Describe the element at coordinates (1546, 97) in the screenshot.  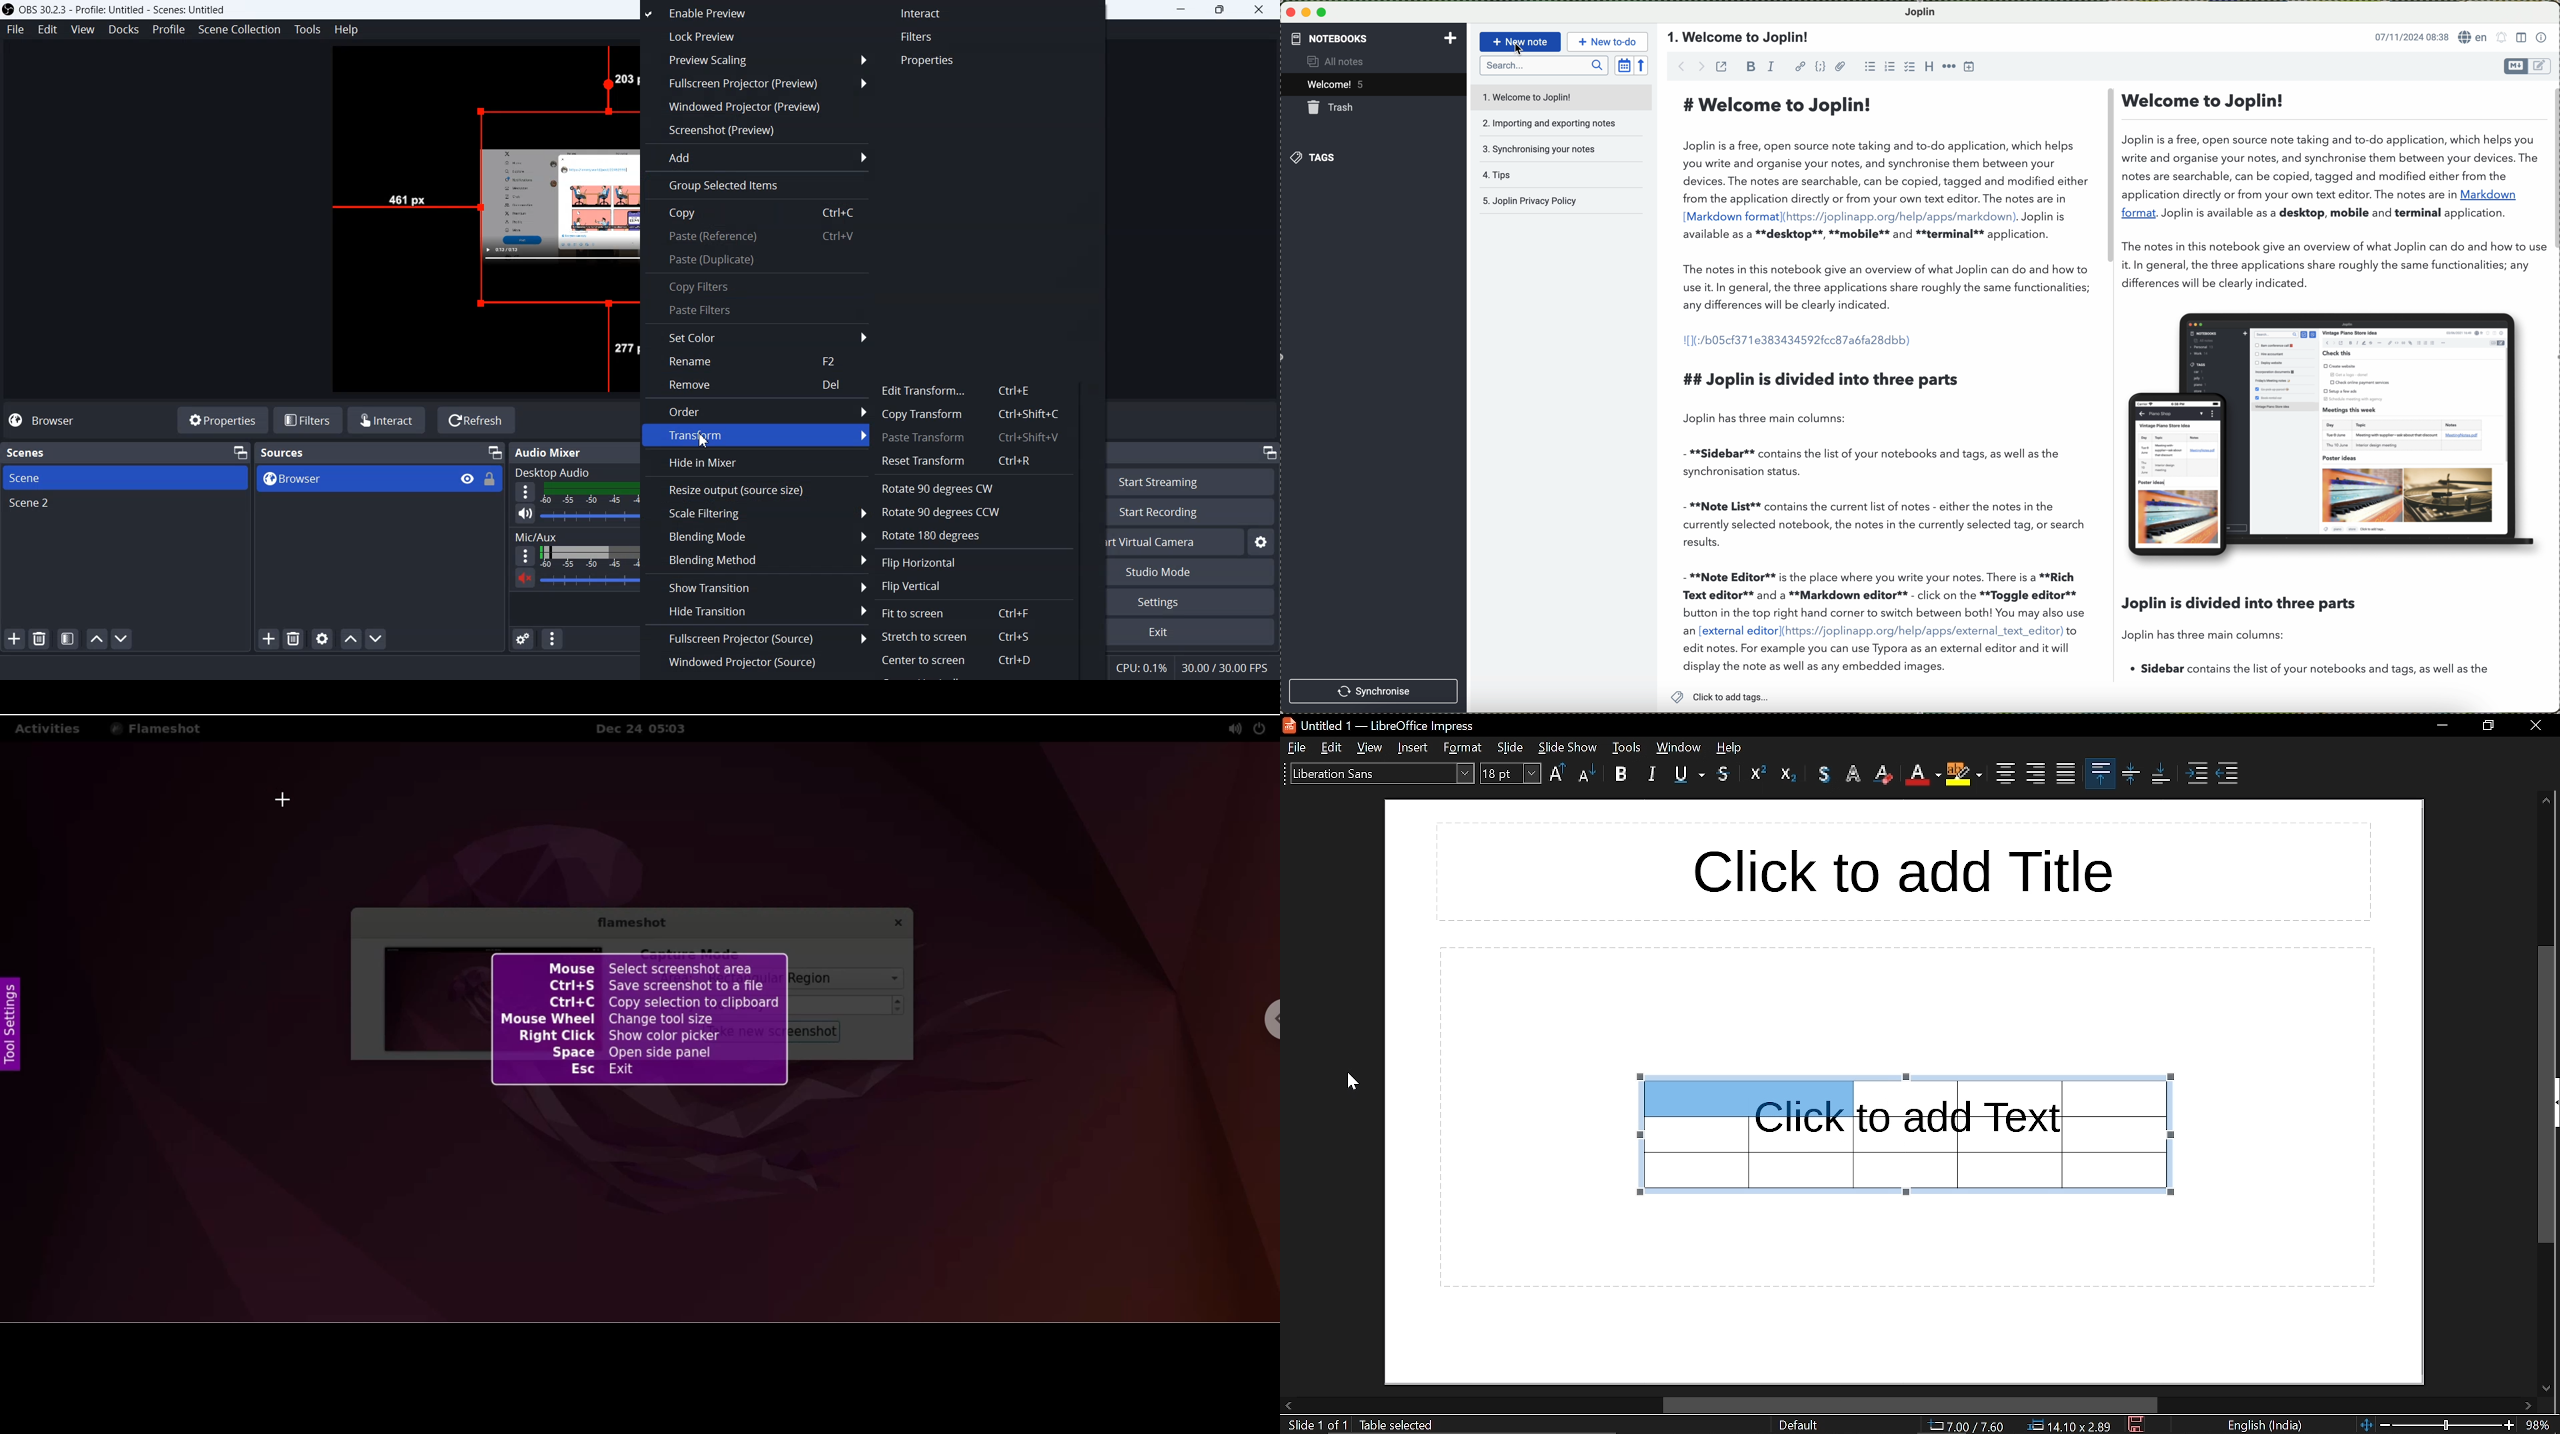
I see `welcome to joplin` at that location.